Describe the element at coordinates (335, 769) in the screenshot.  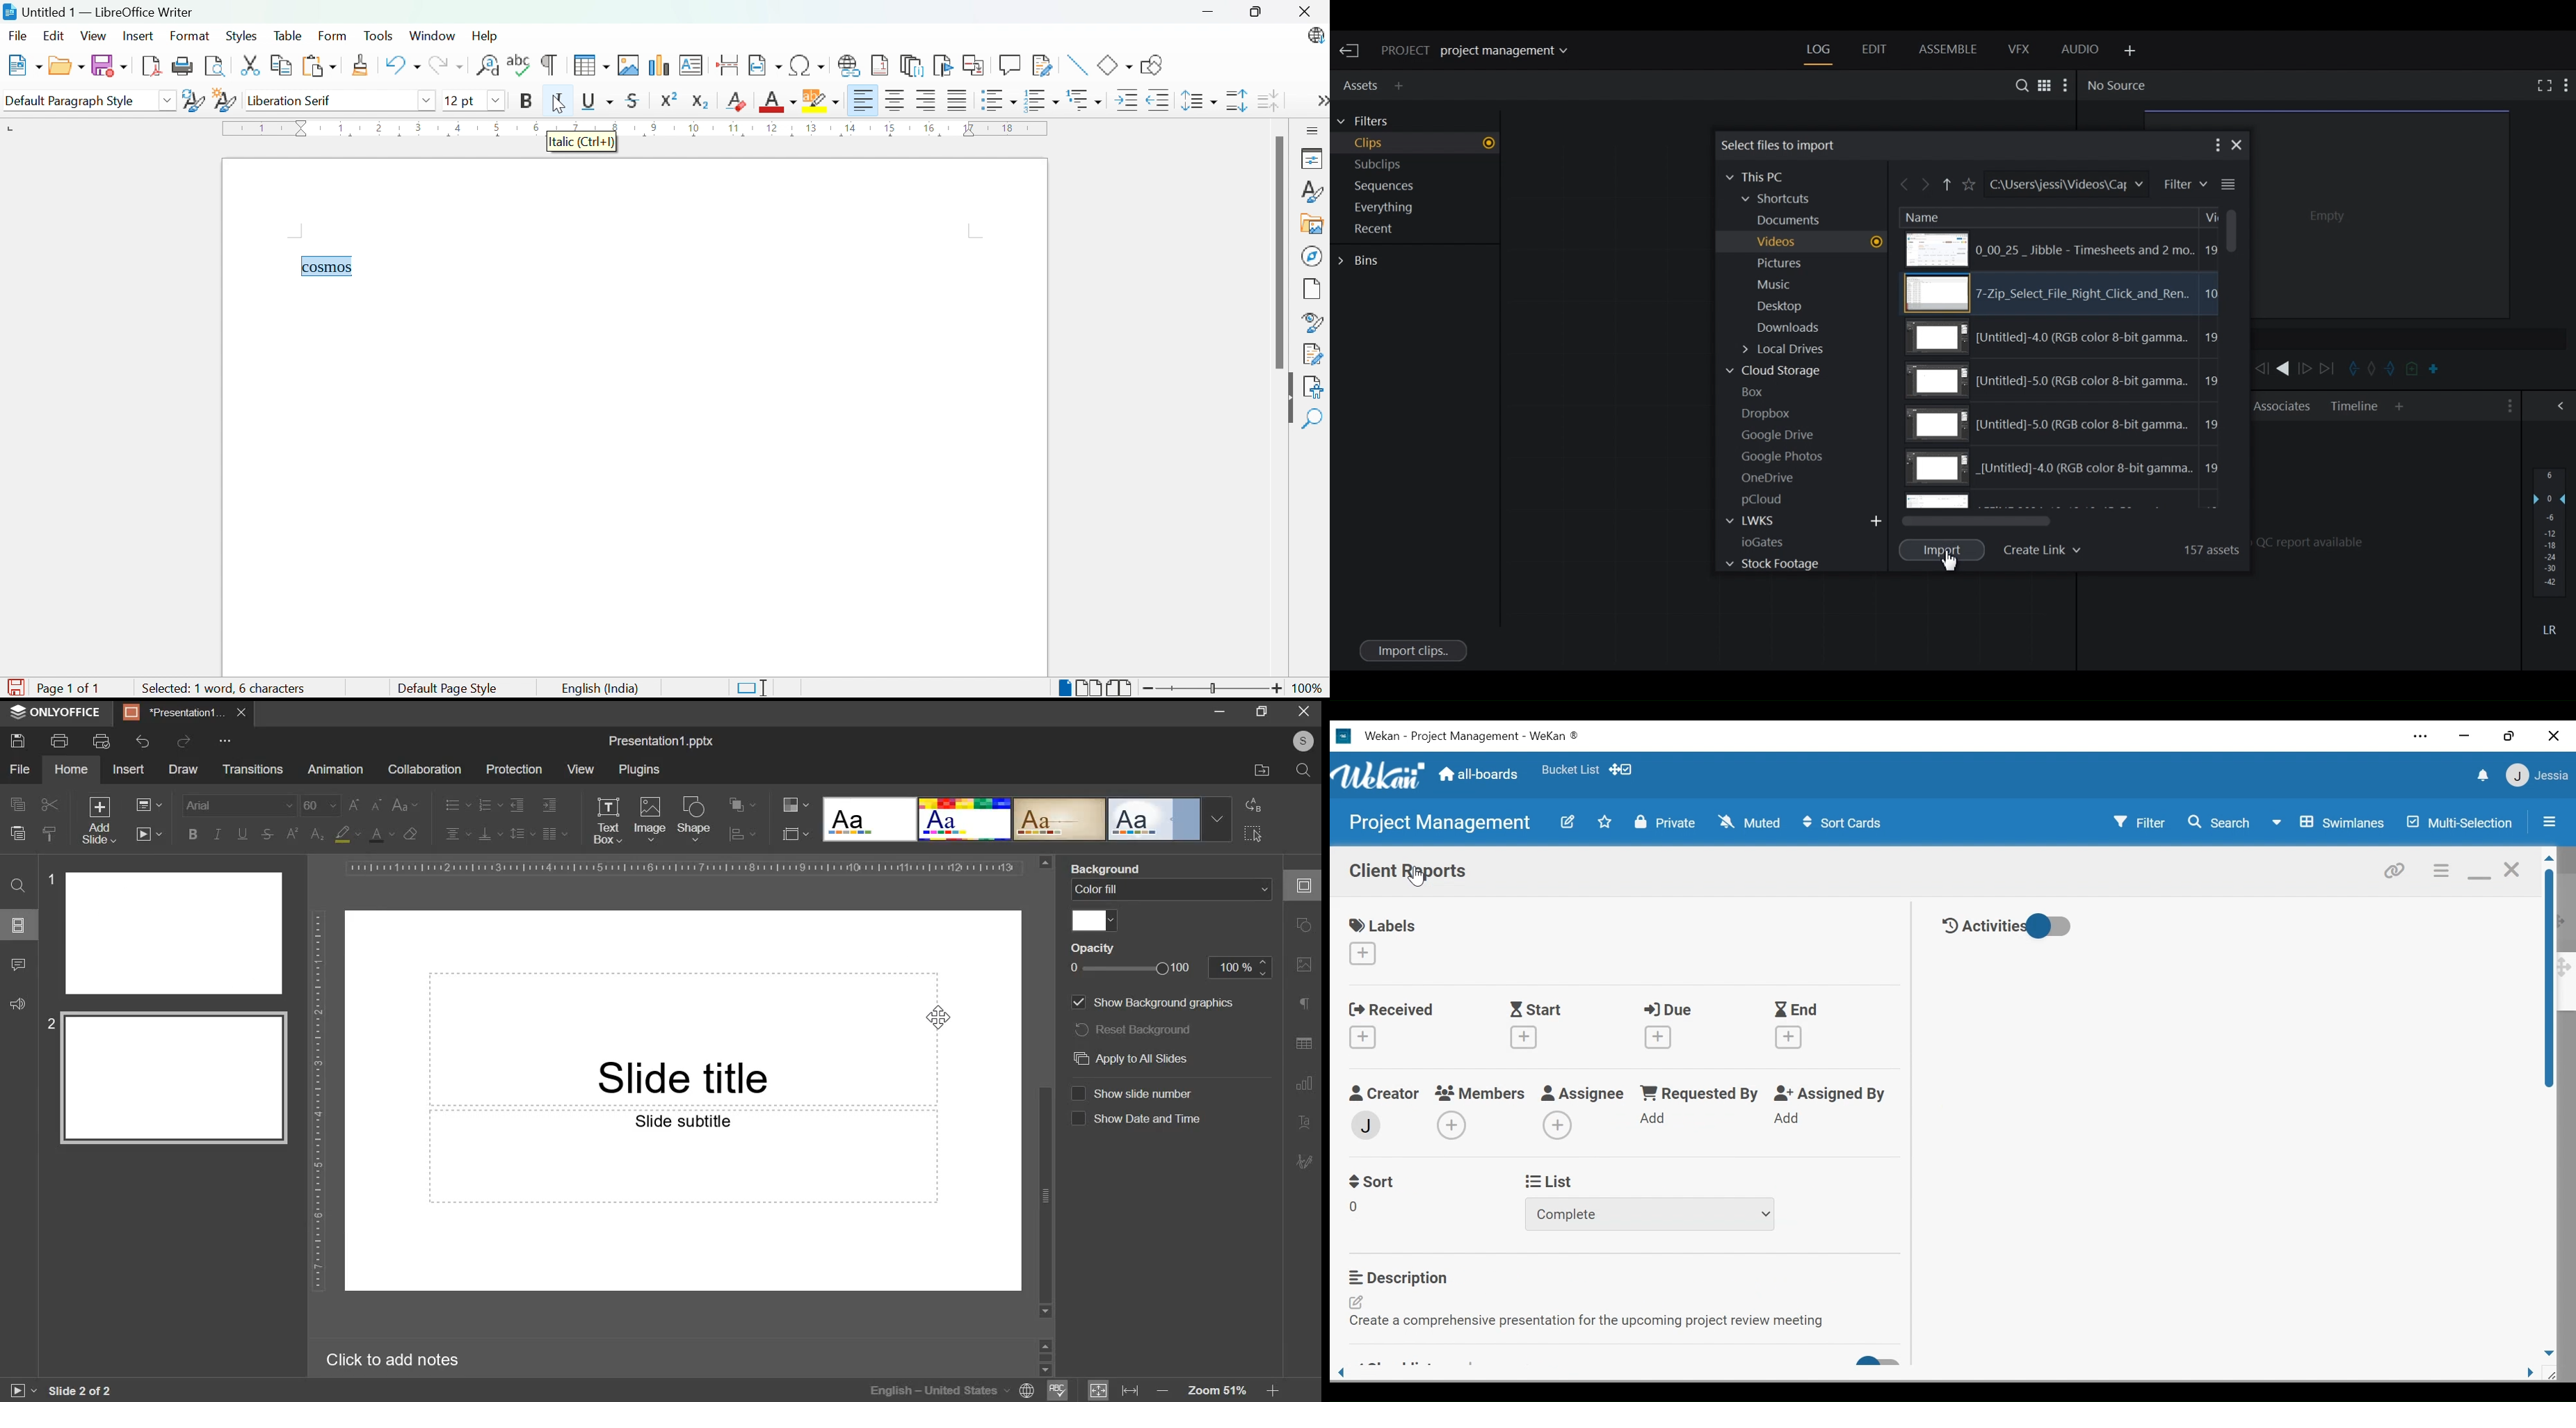
I see `animation` at that location.